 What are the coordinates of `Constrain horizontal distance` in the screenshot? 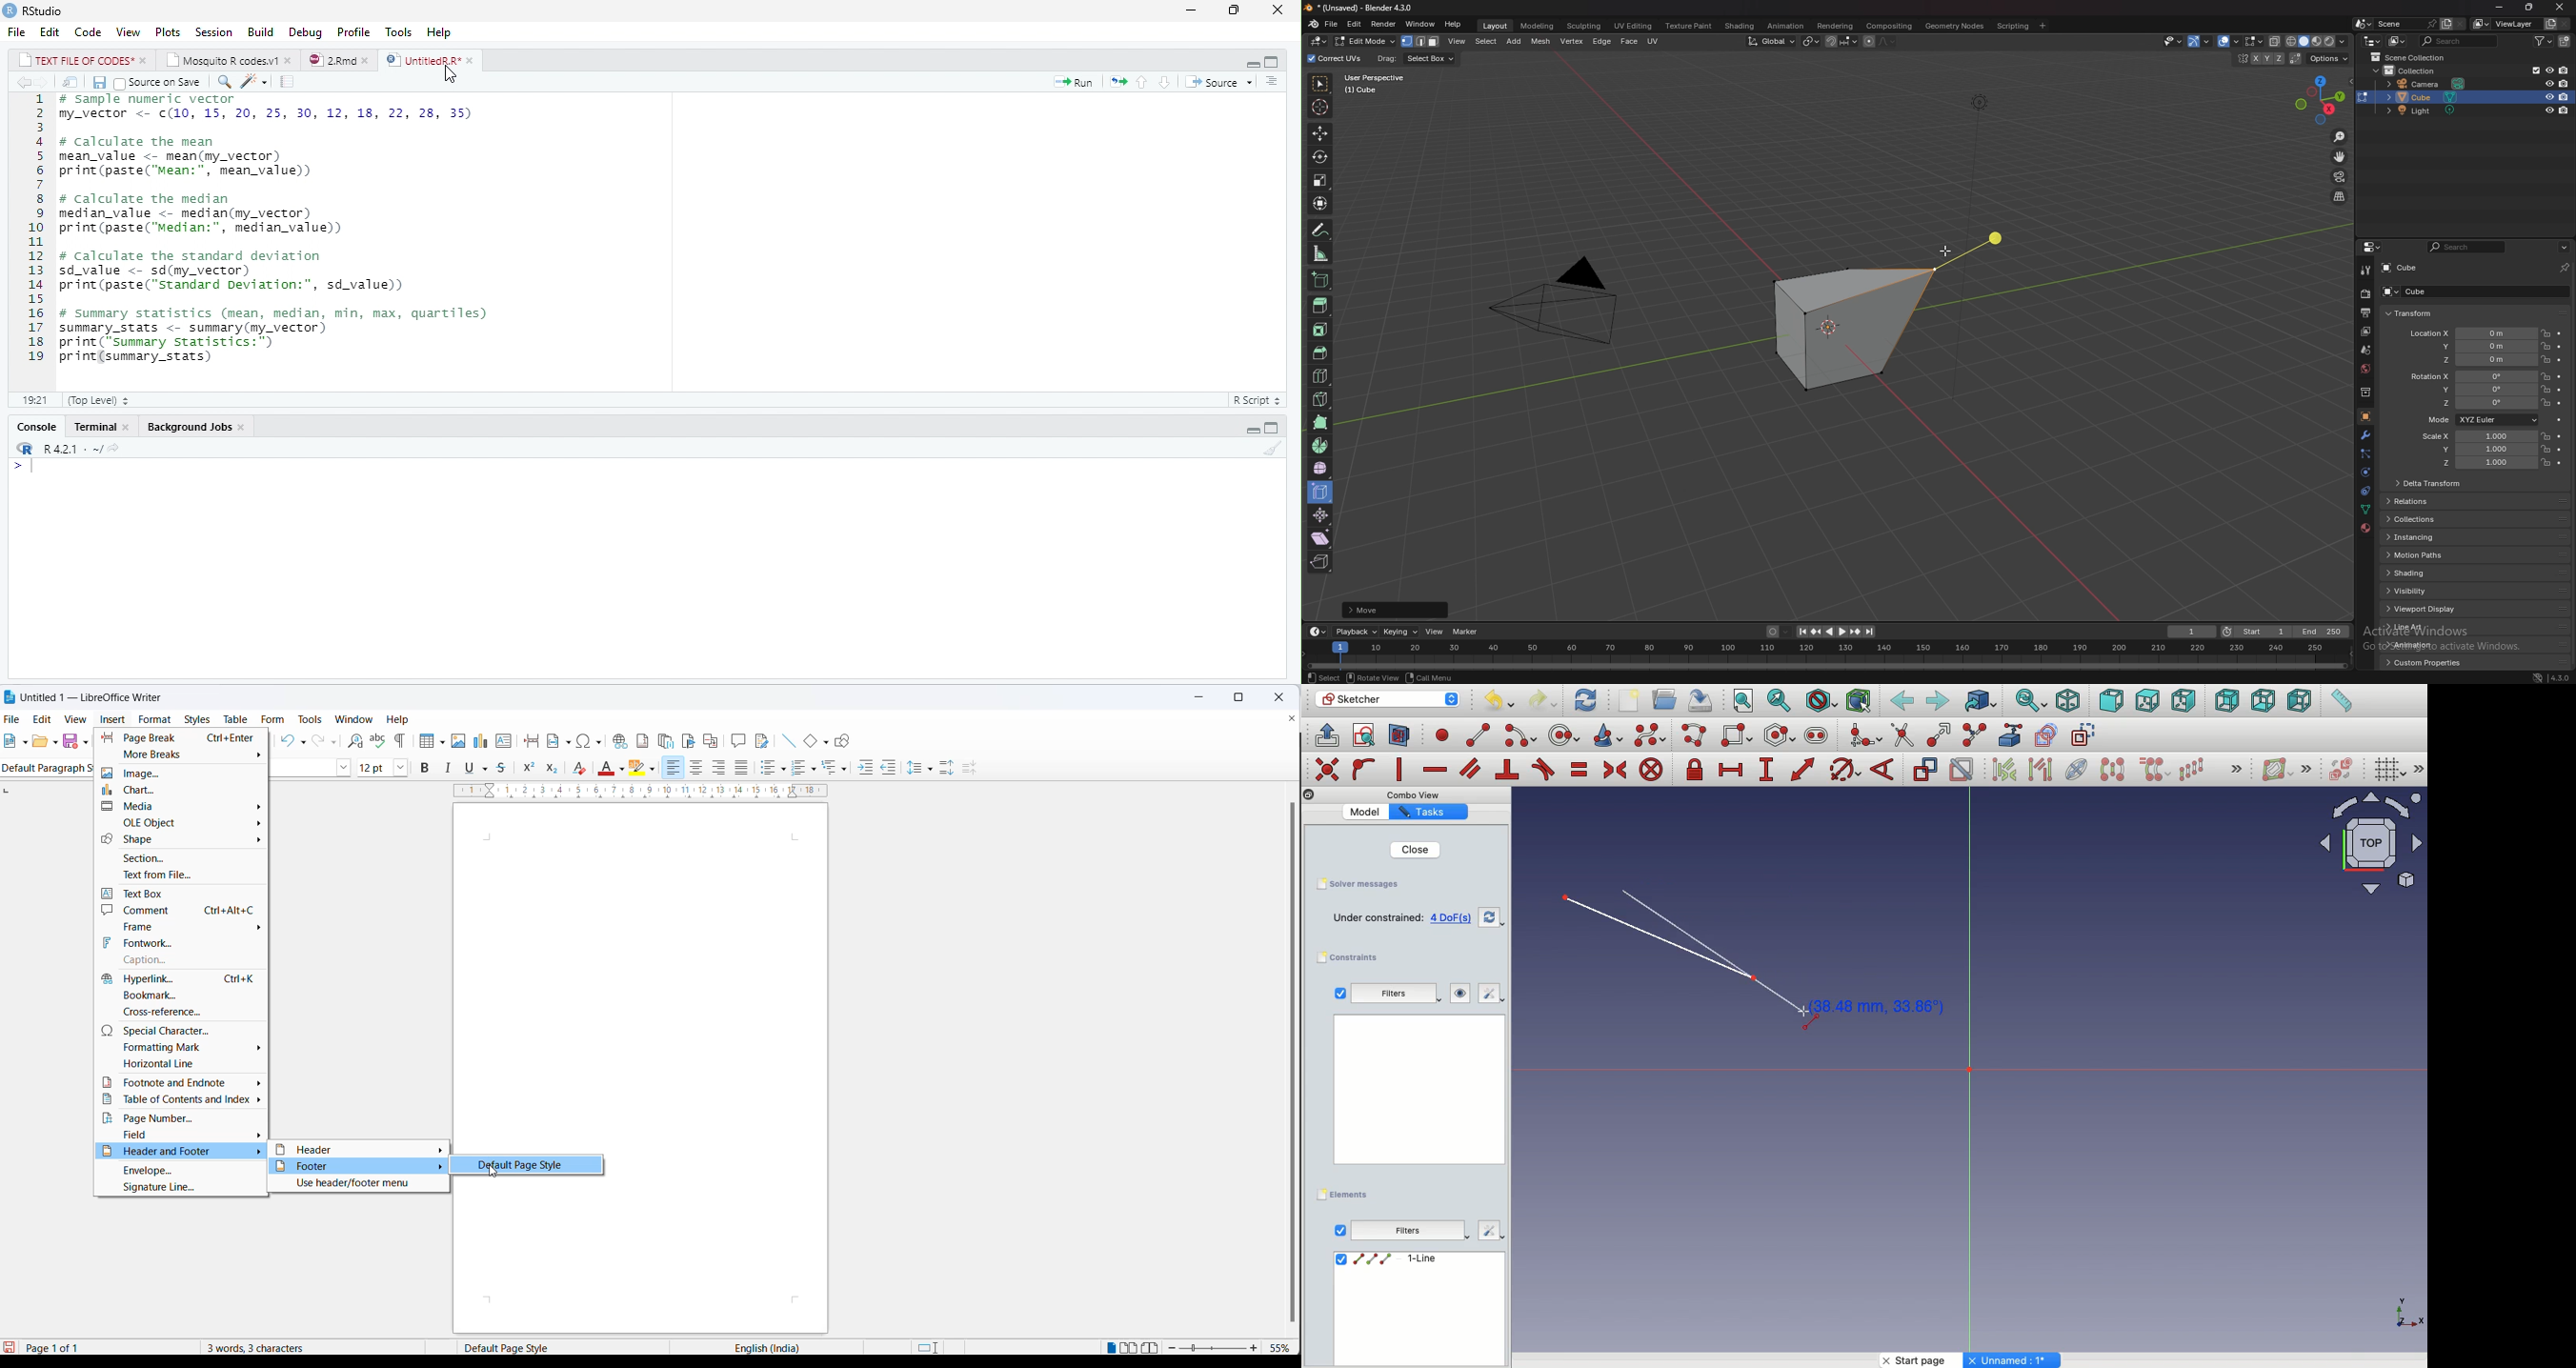 It's located at (1734, 771).